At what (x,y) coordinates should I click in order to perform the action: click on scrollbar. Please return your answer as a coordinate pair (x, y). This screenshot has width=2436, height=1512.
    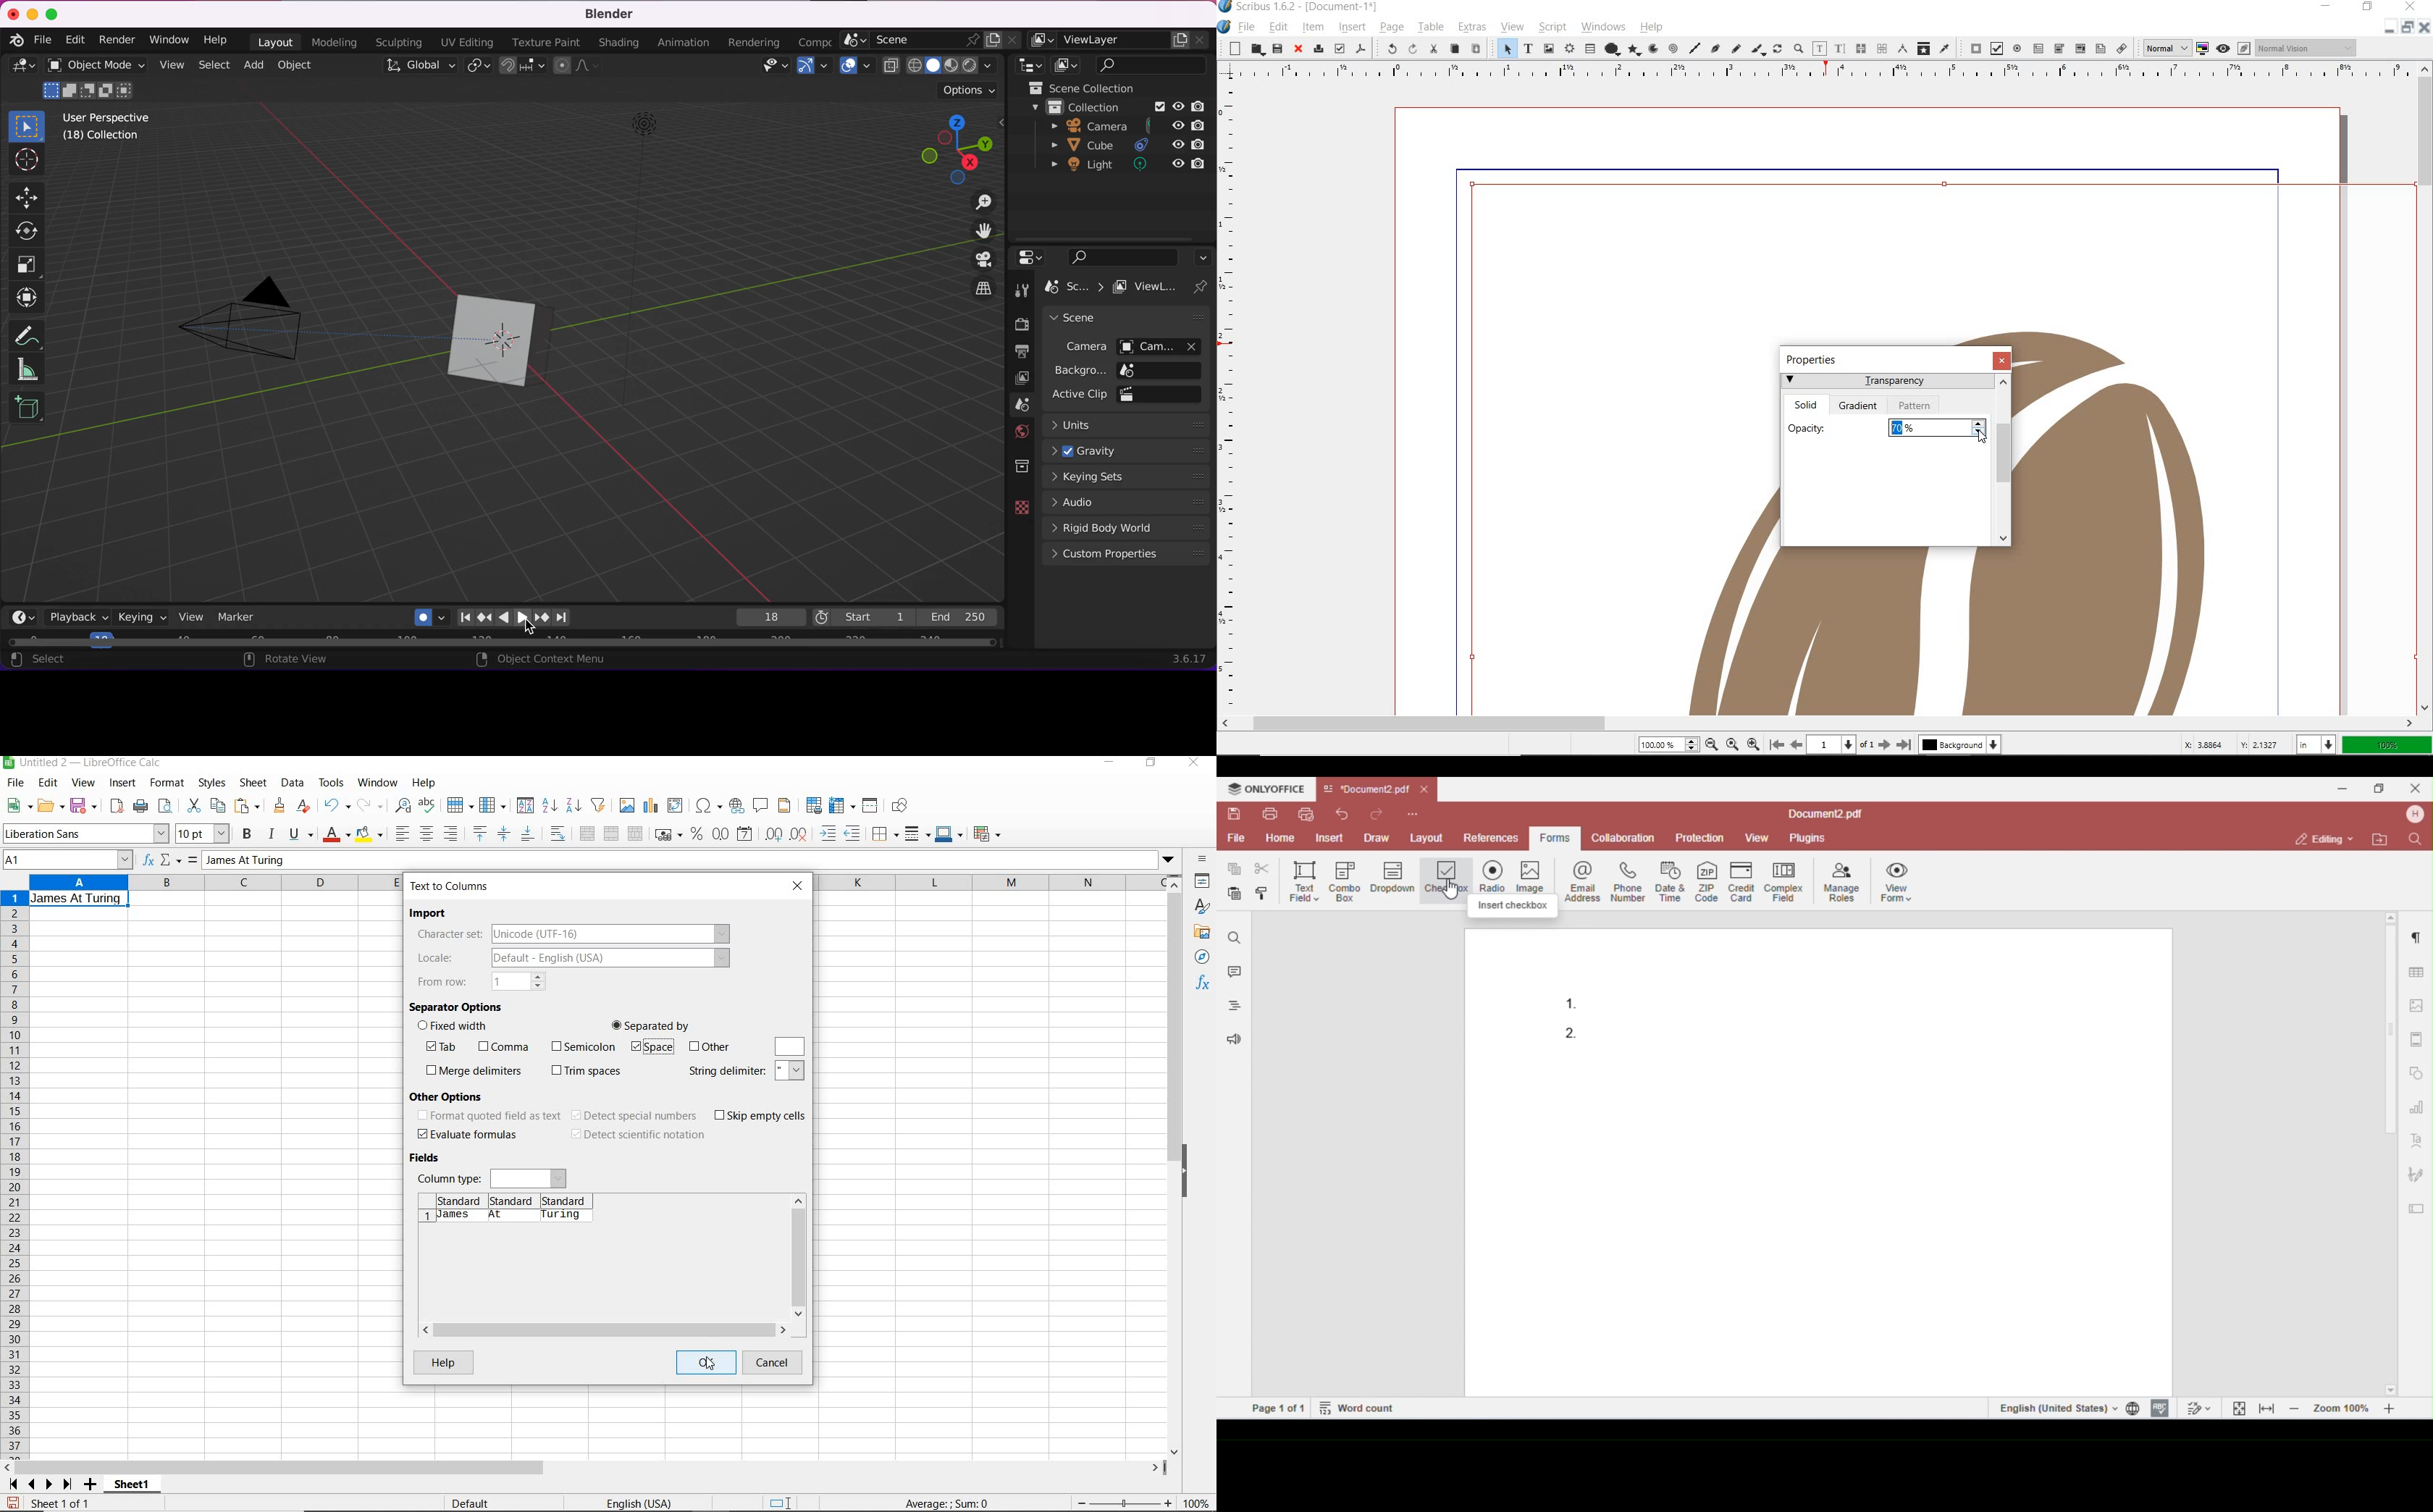
    Looking at the image, I should click on (1818, 725).